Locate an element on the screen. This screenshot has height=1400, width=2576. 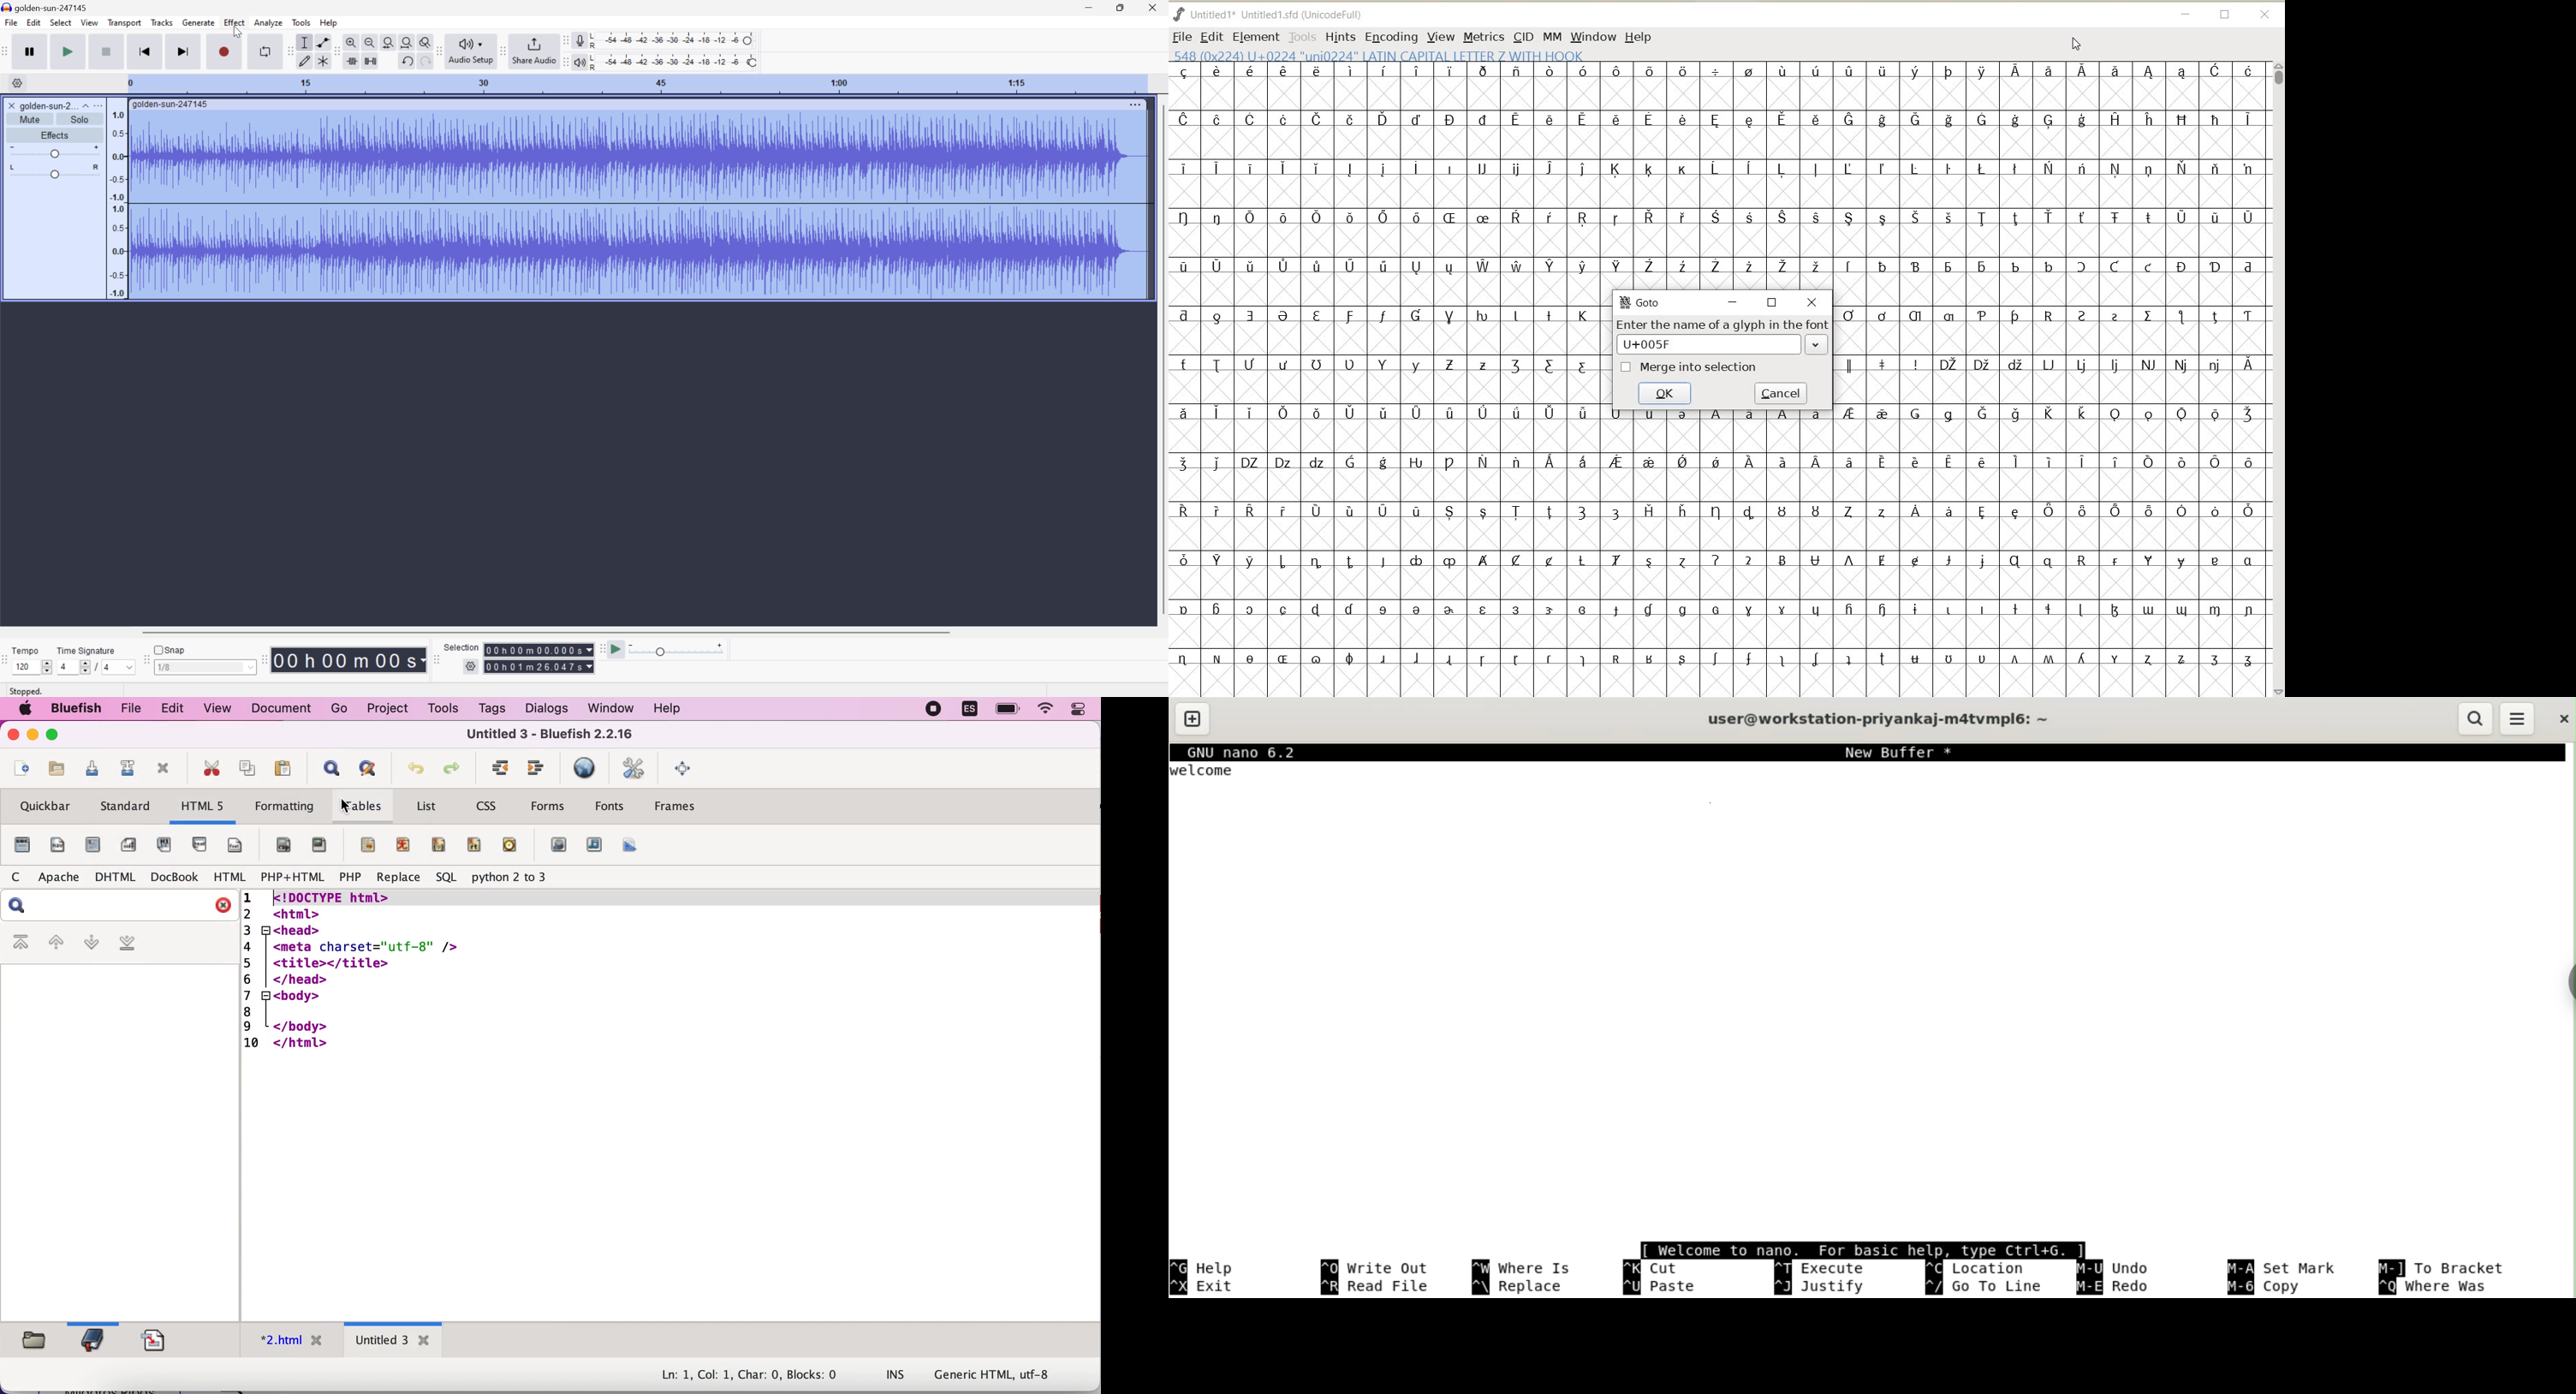
TOOLS is located at coordinates (1301, 36).